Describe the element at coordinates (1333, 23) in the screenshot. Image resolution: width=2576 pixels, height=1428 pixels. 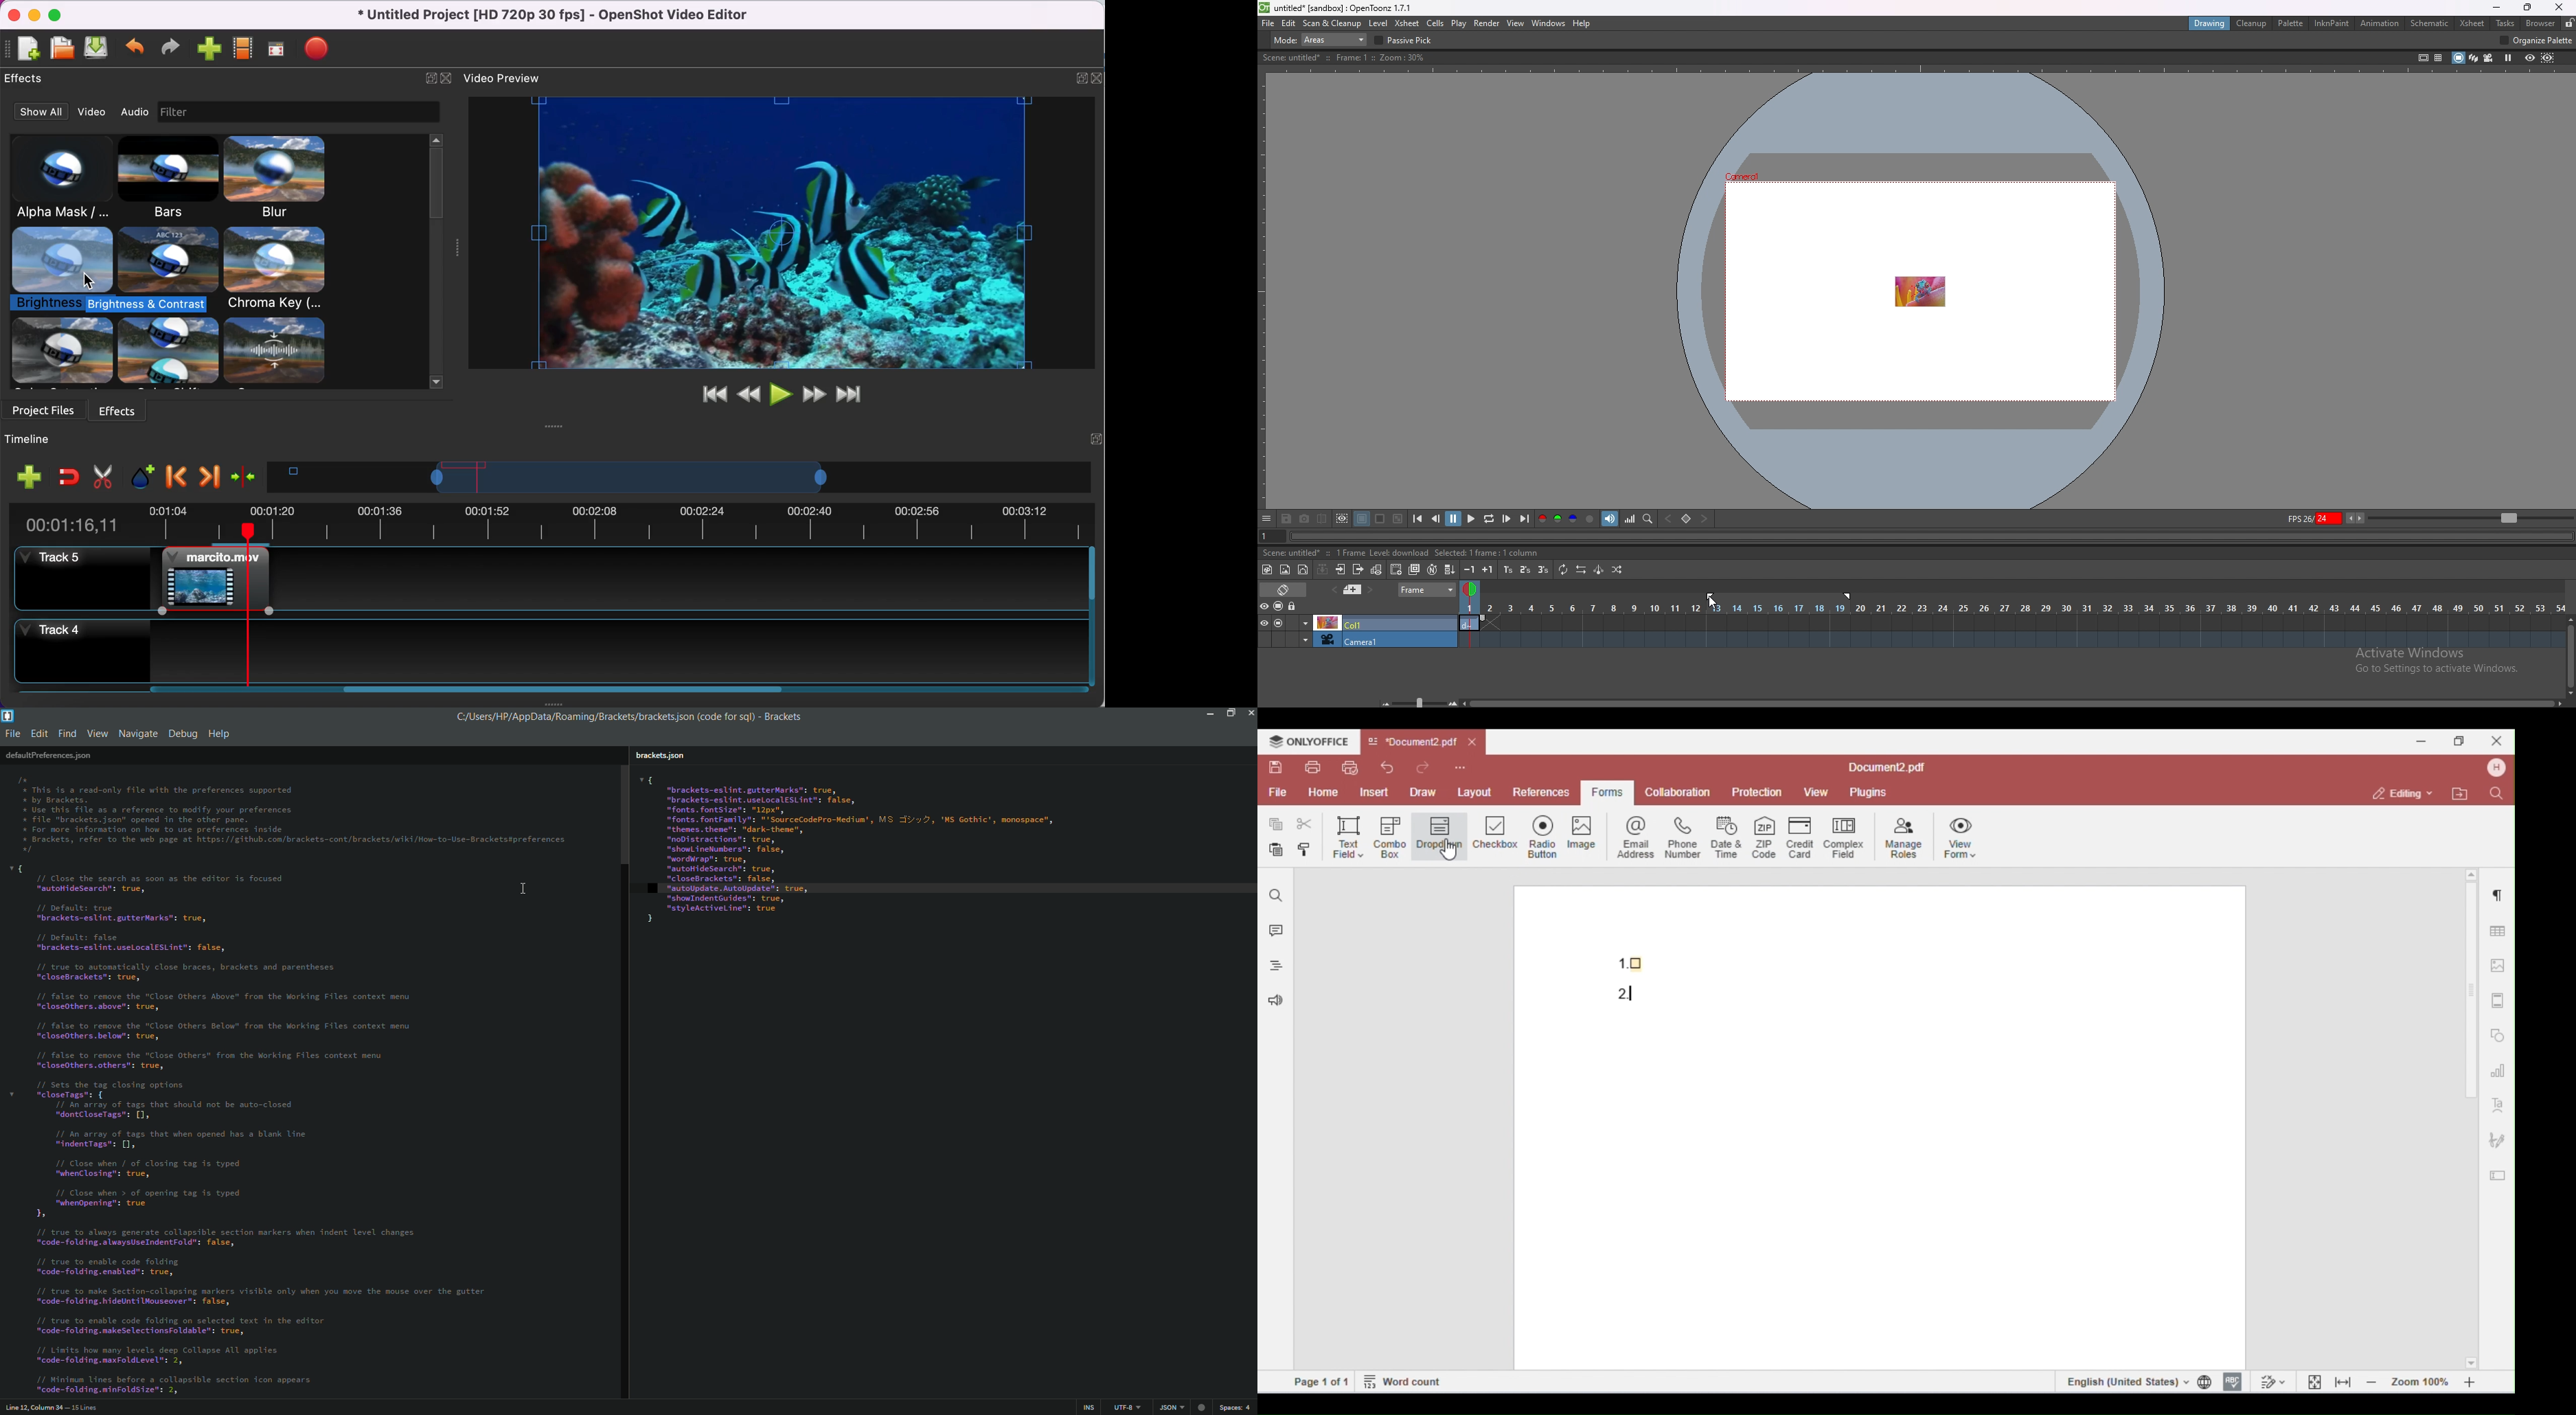
I see `scan and cleanup` at that location.